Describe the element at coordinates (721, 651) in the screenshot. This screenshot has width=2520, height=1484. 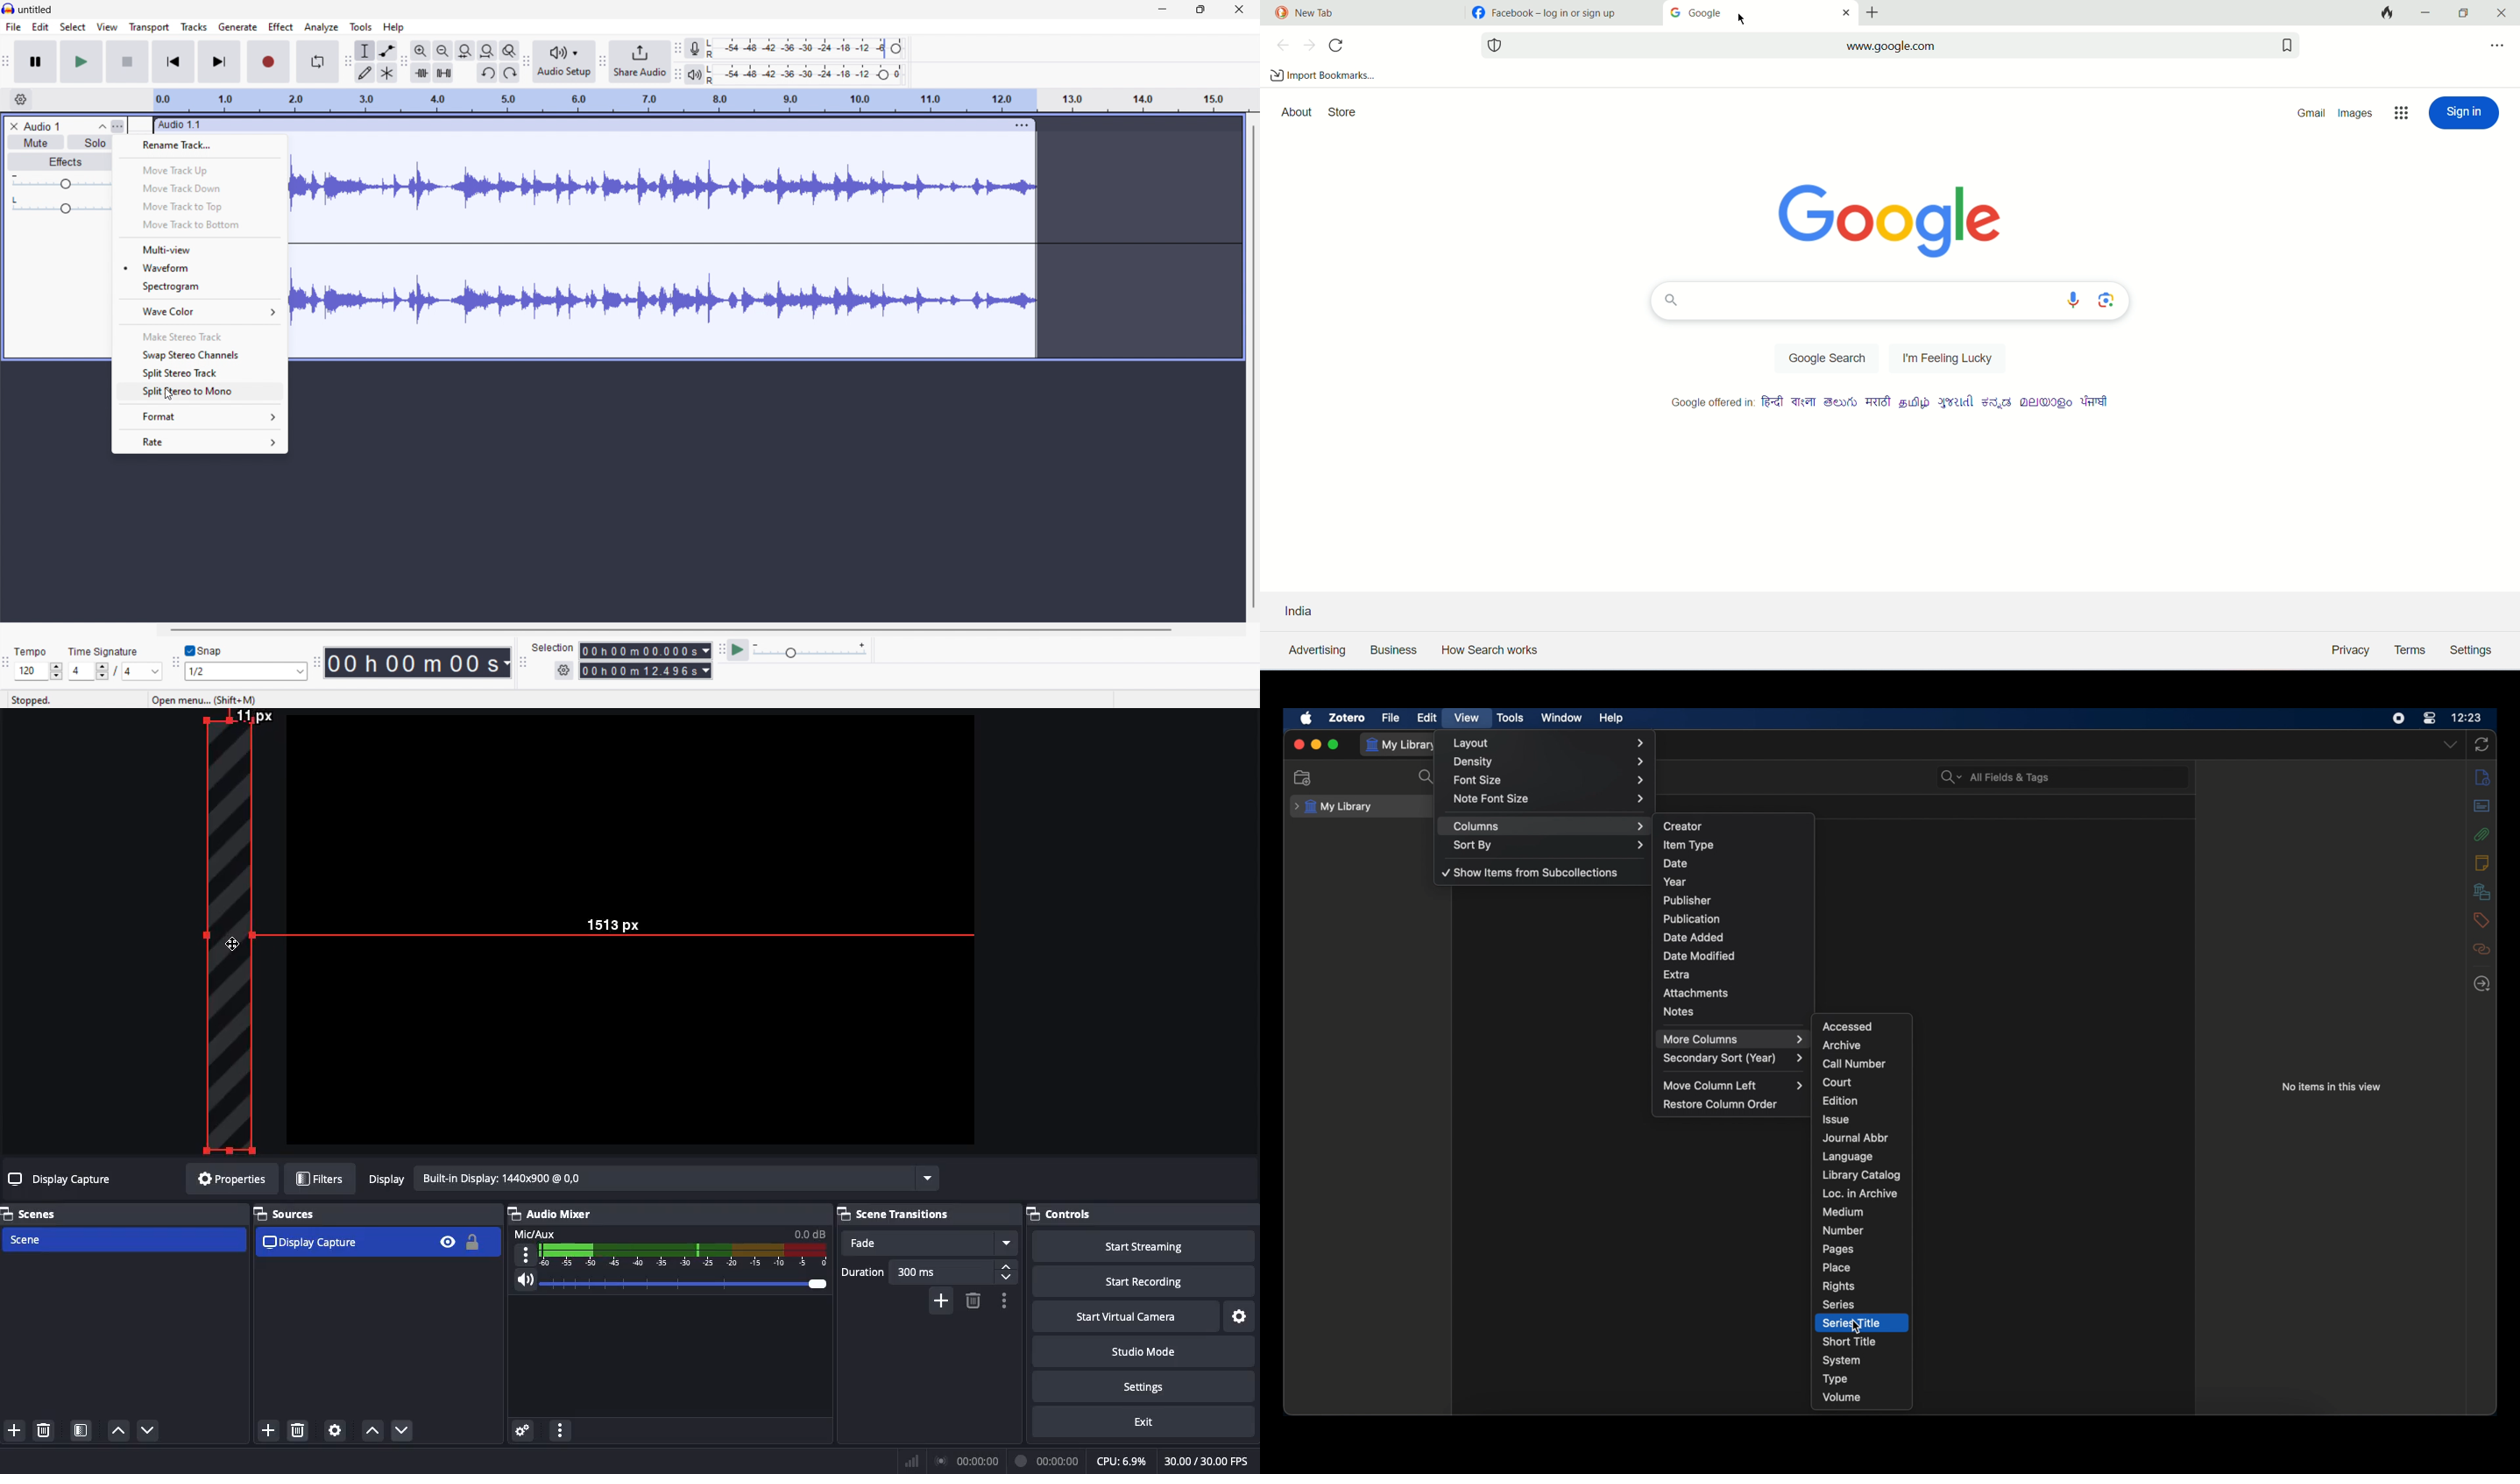
I see `play at speed toolbar` at that location.